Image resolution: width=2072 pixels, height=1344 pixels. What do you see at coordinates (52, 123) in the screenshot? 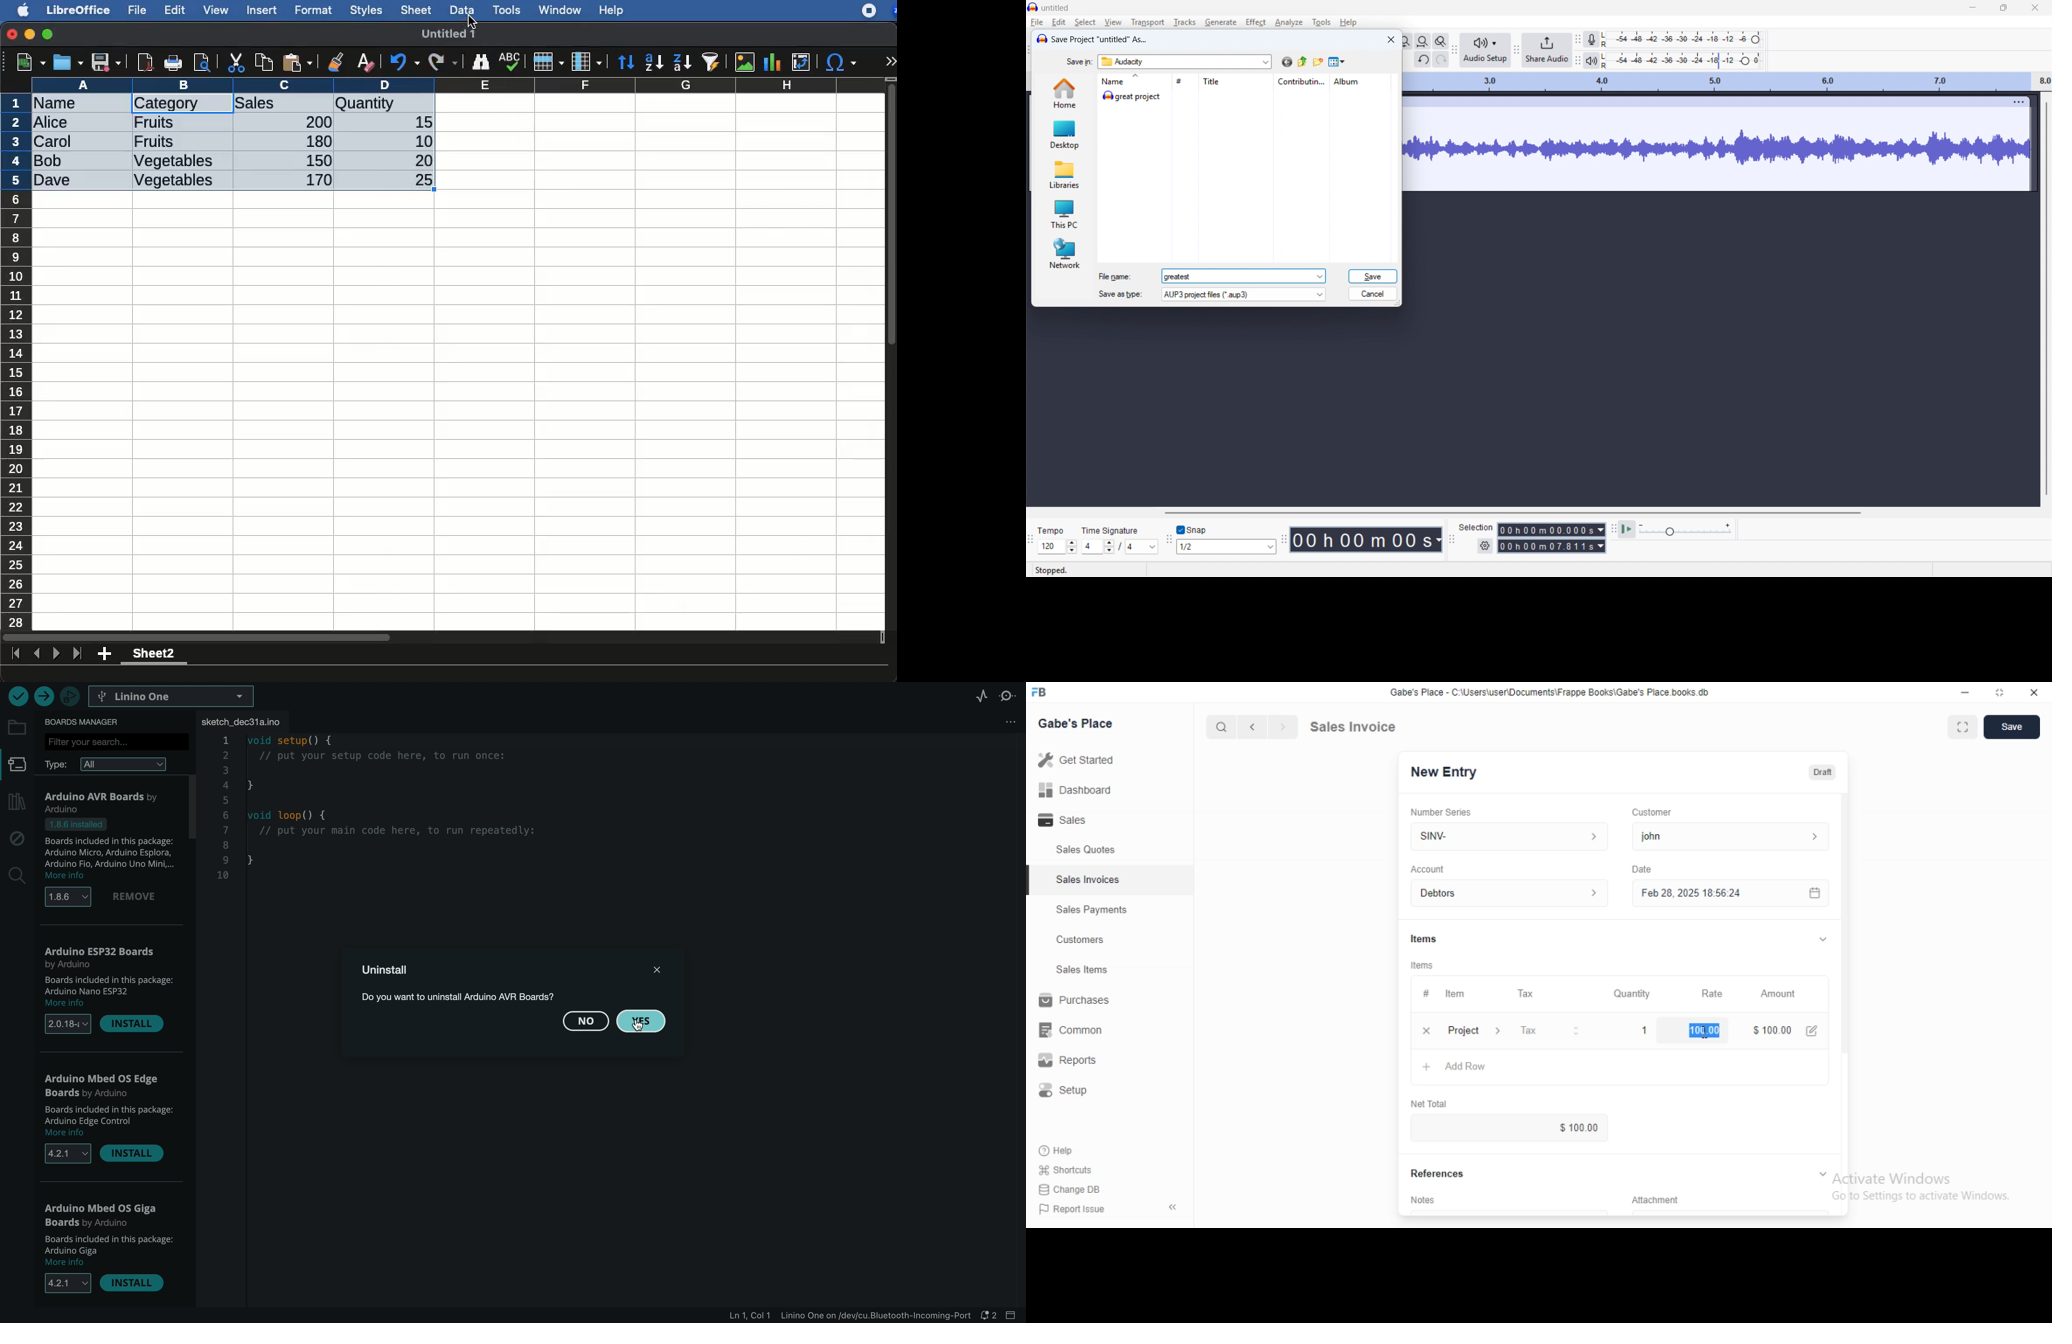
I see `Alice` at bounding box center [52, 123].